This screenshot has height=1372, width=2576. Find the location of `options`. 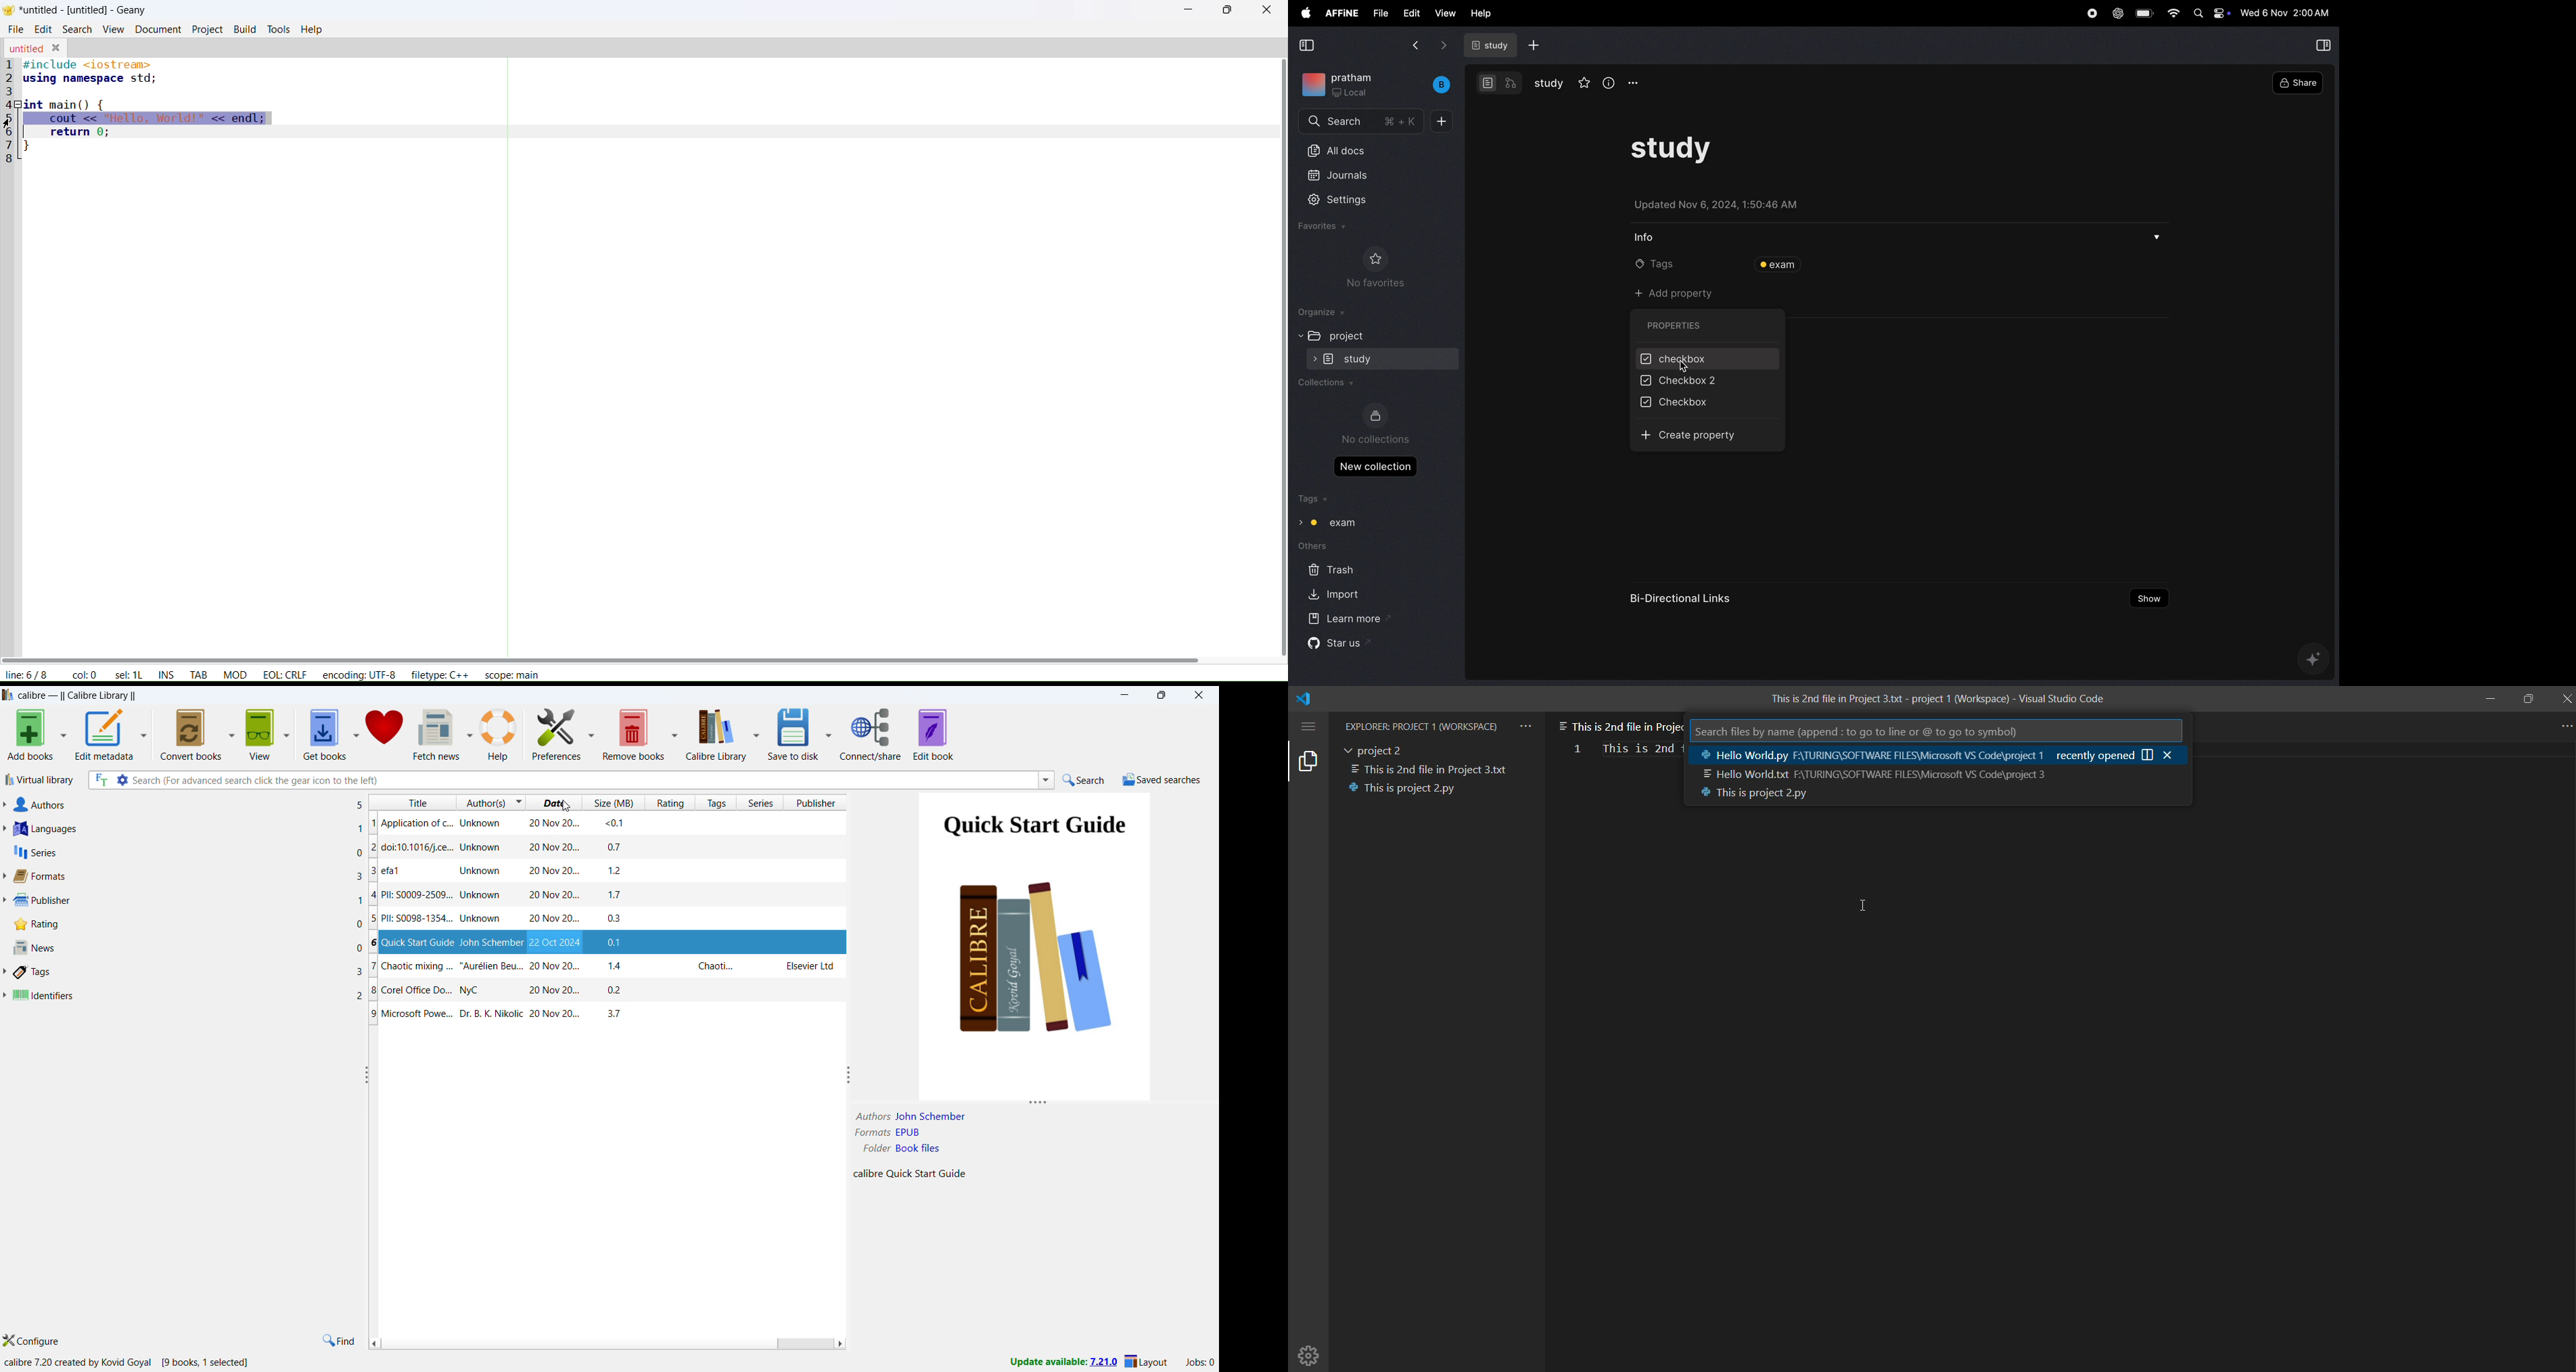

options is located at coordinates (1631, 83).